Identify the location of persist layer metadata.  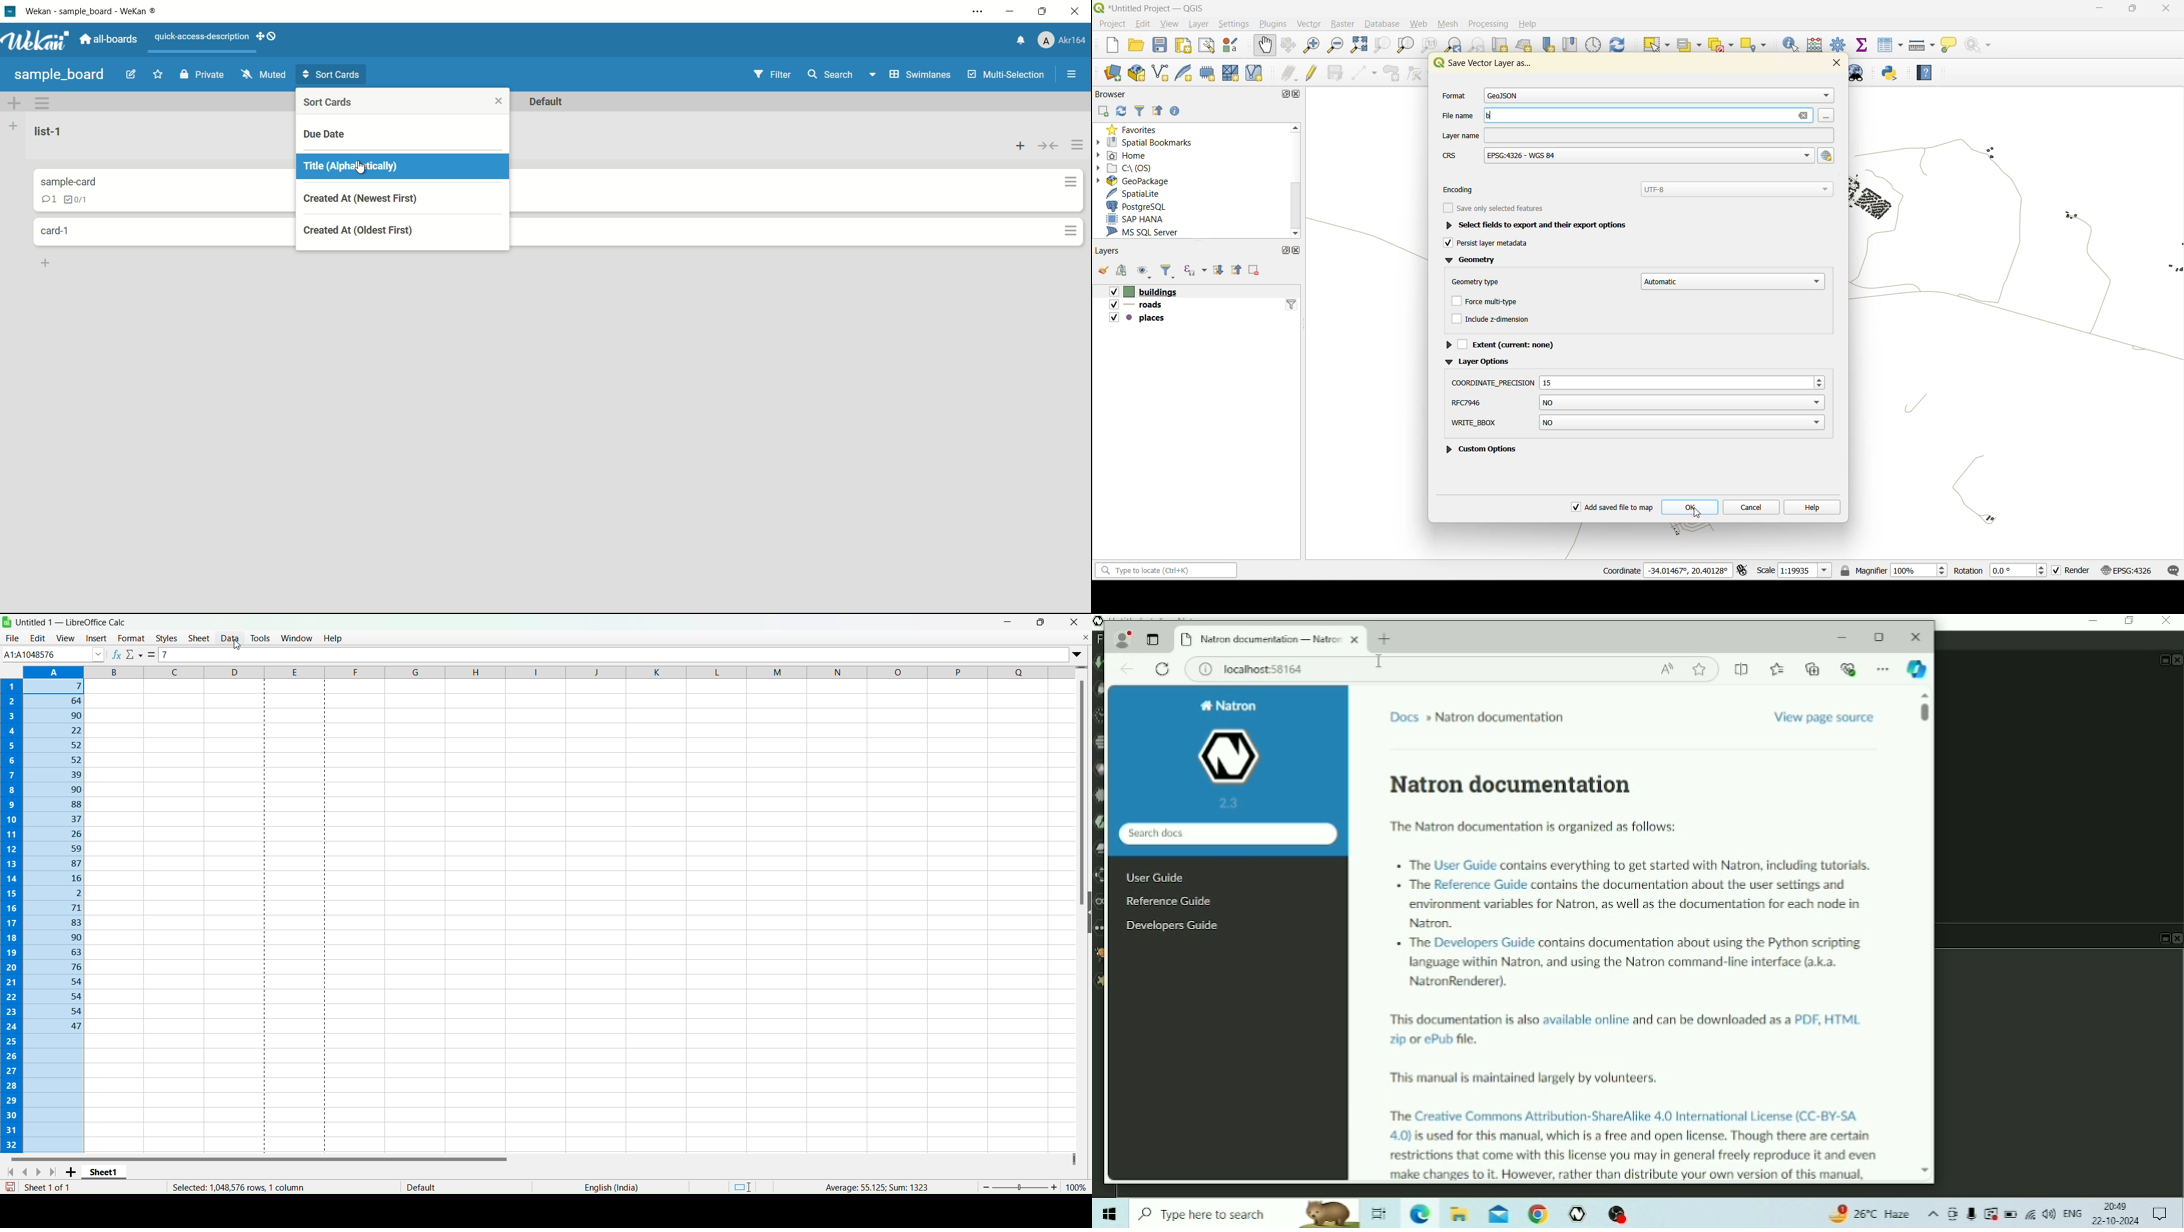
(1494, 244).